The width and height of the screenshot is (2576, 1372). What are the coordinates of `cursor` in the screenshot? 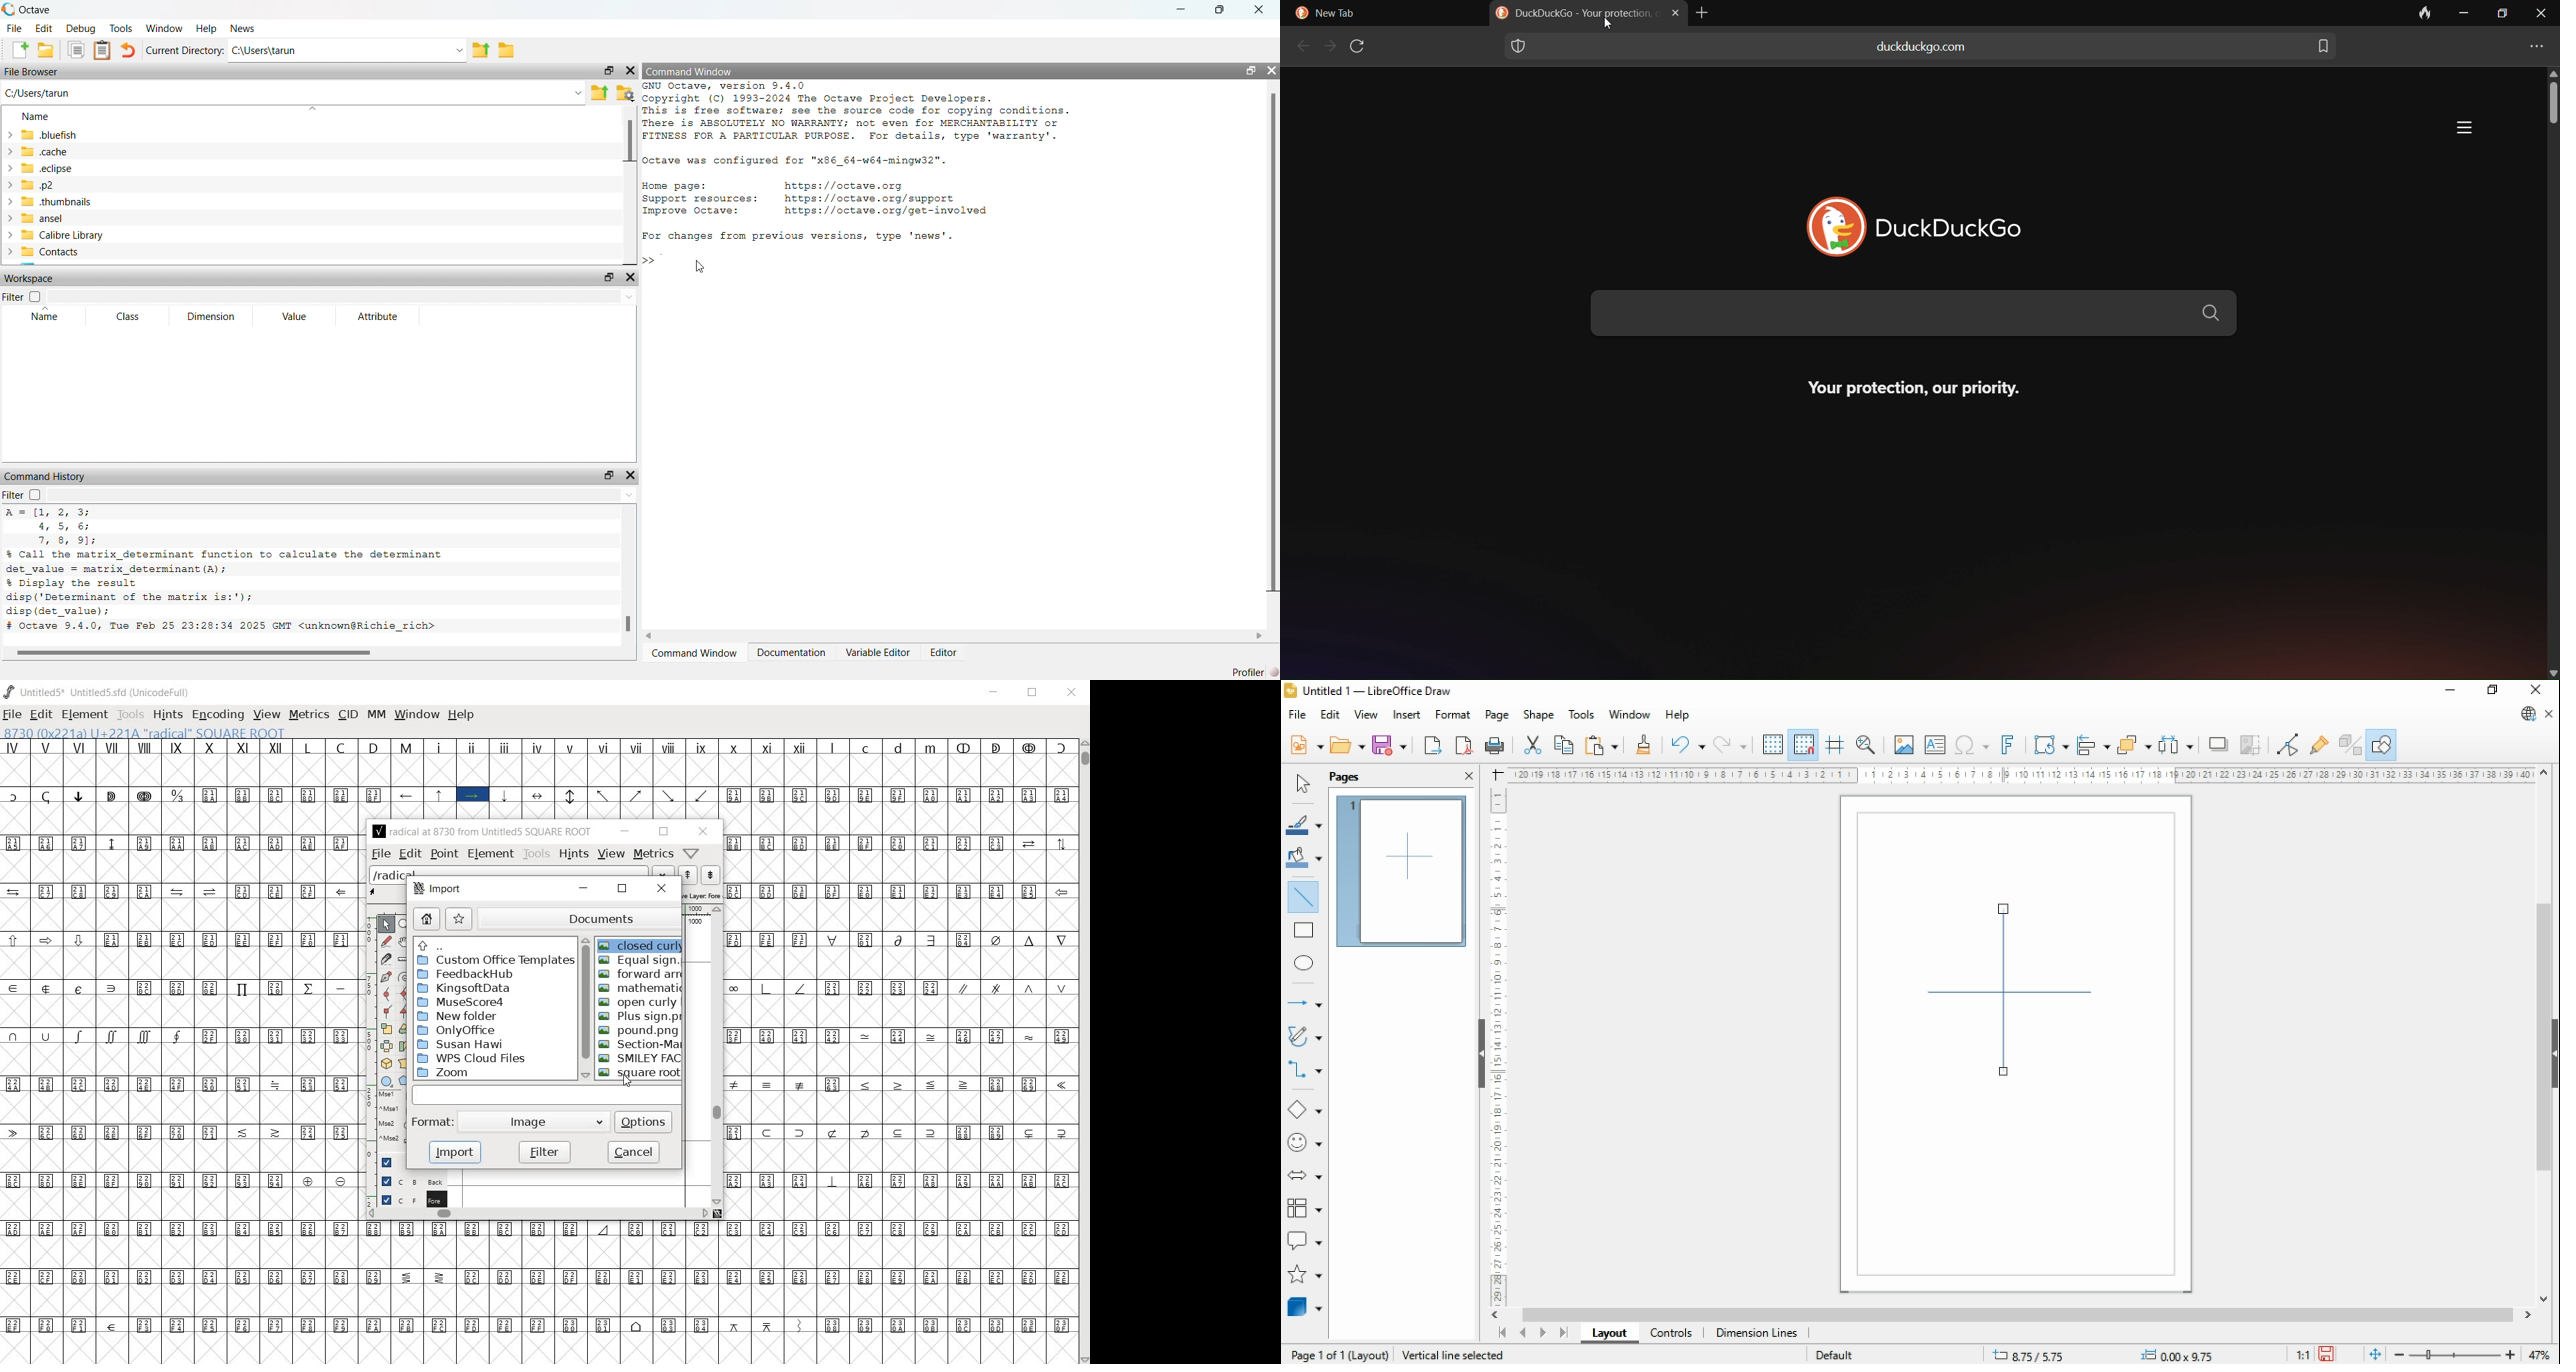 It's located at (1609, 24).